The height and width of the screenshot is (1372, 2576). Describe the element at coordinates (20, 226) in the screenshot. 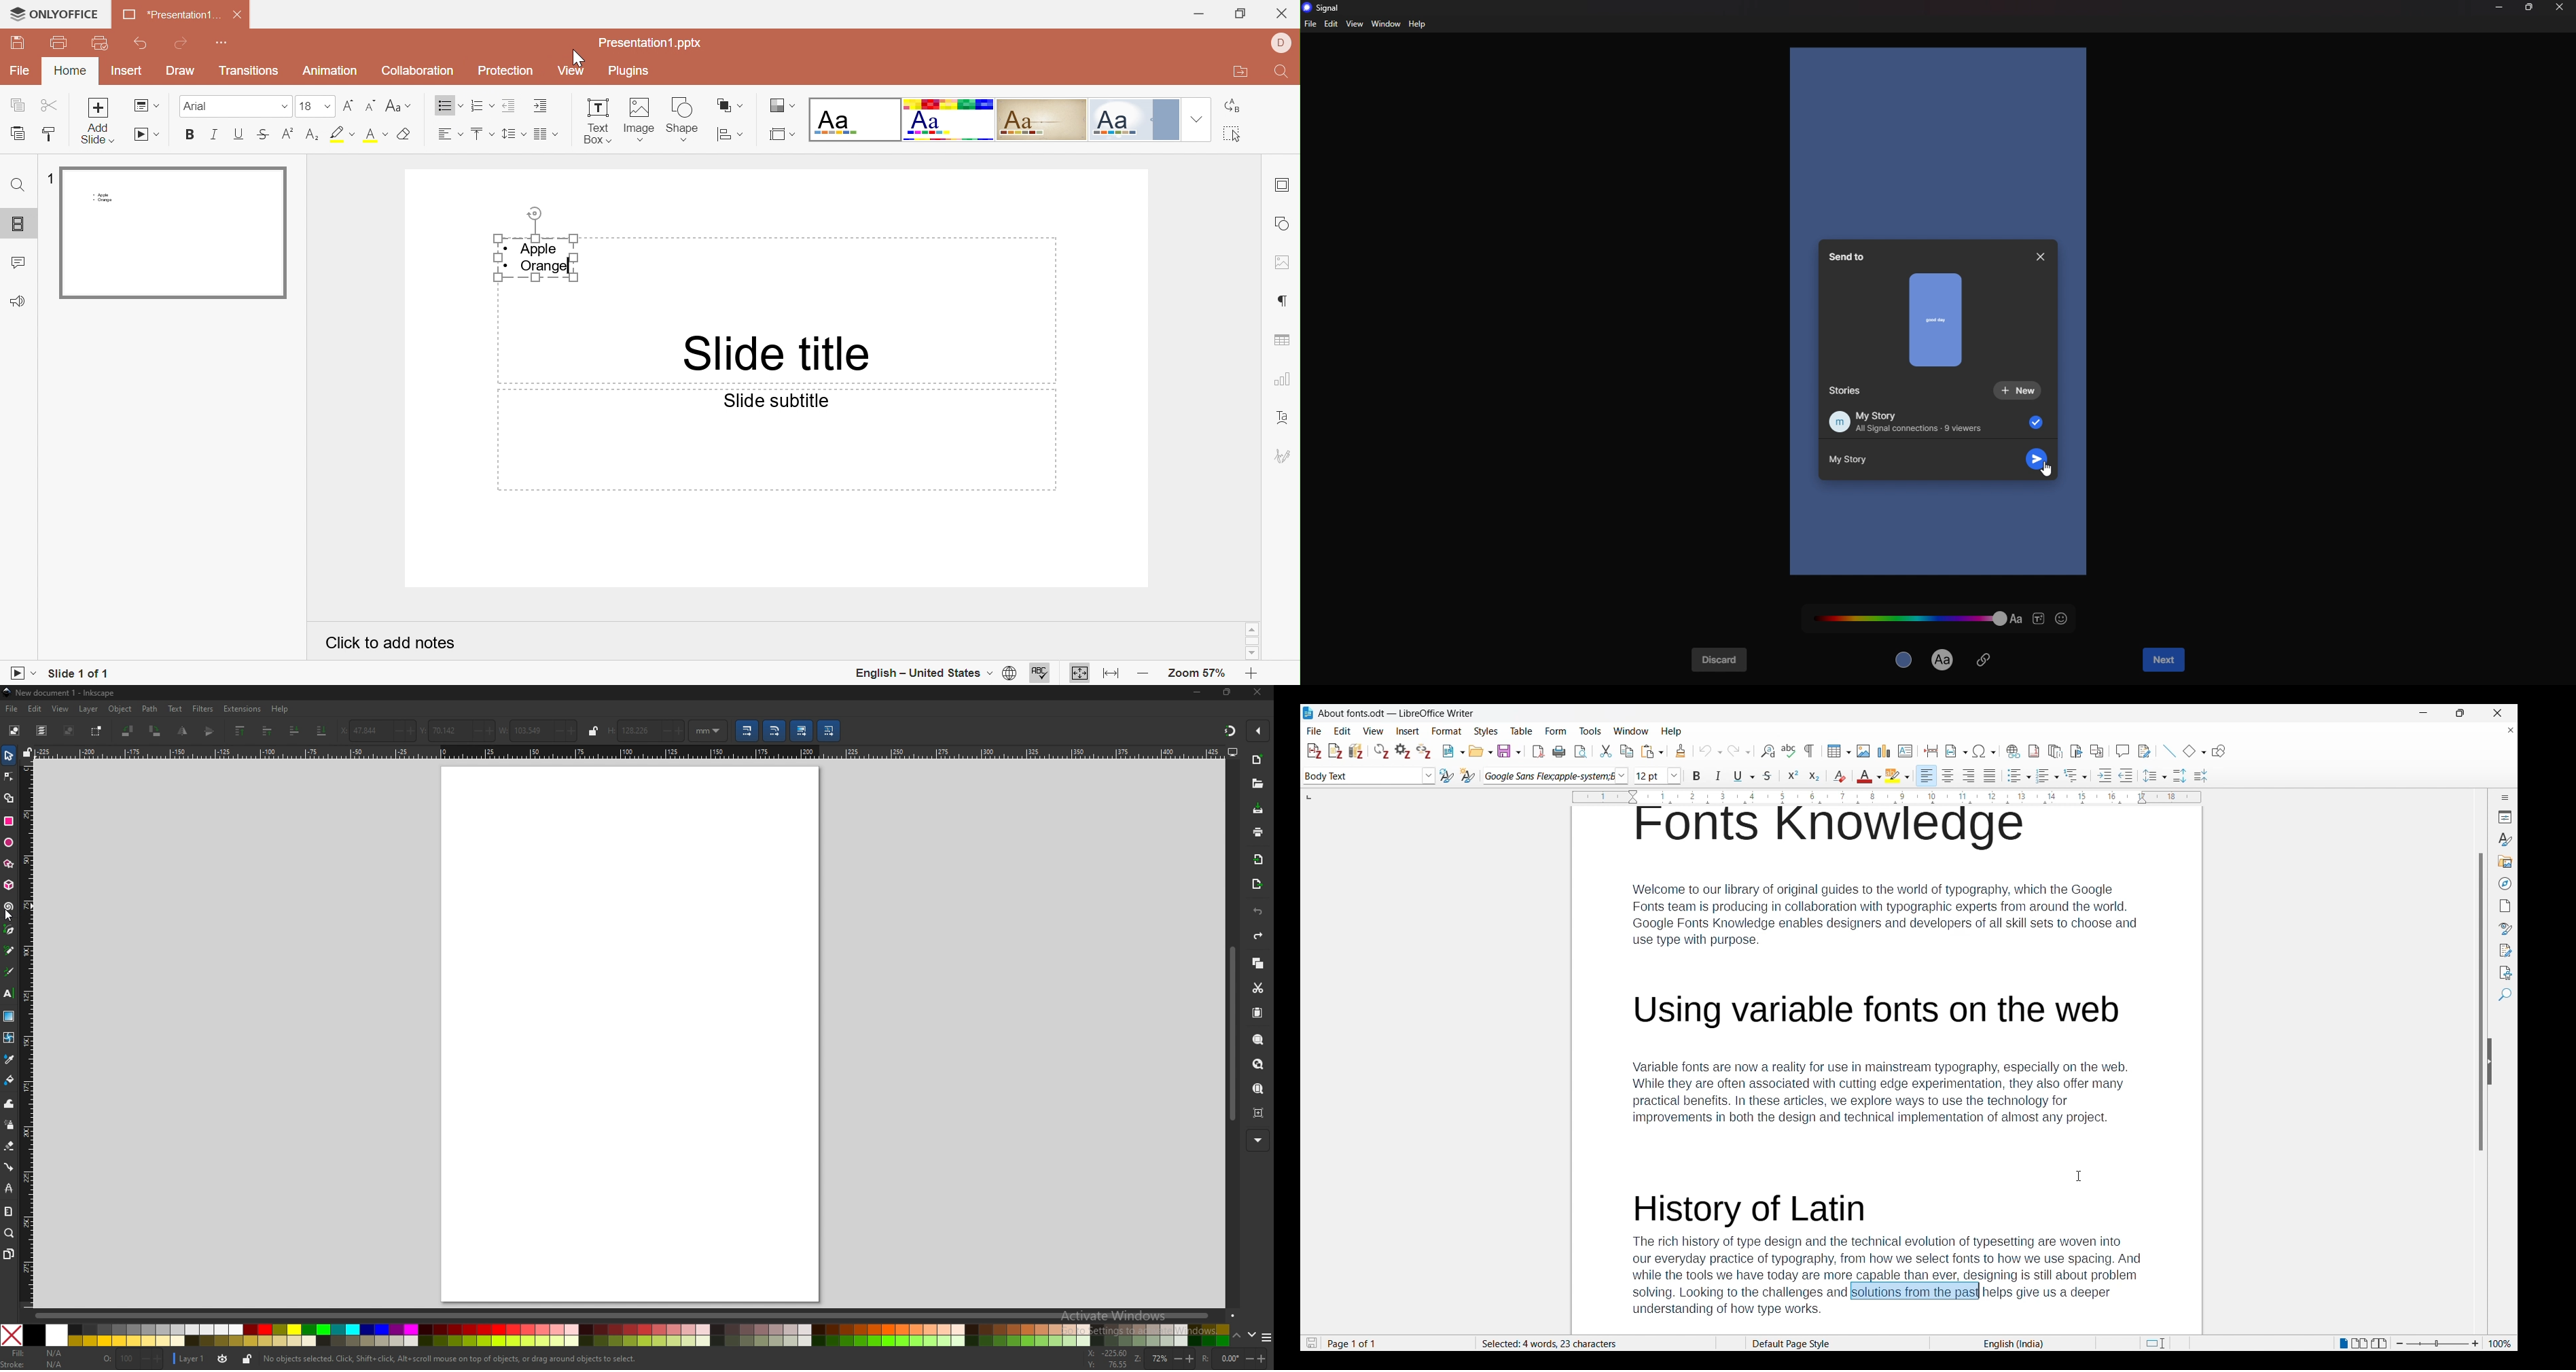

I see `Slides` at that location.